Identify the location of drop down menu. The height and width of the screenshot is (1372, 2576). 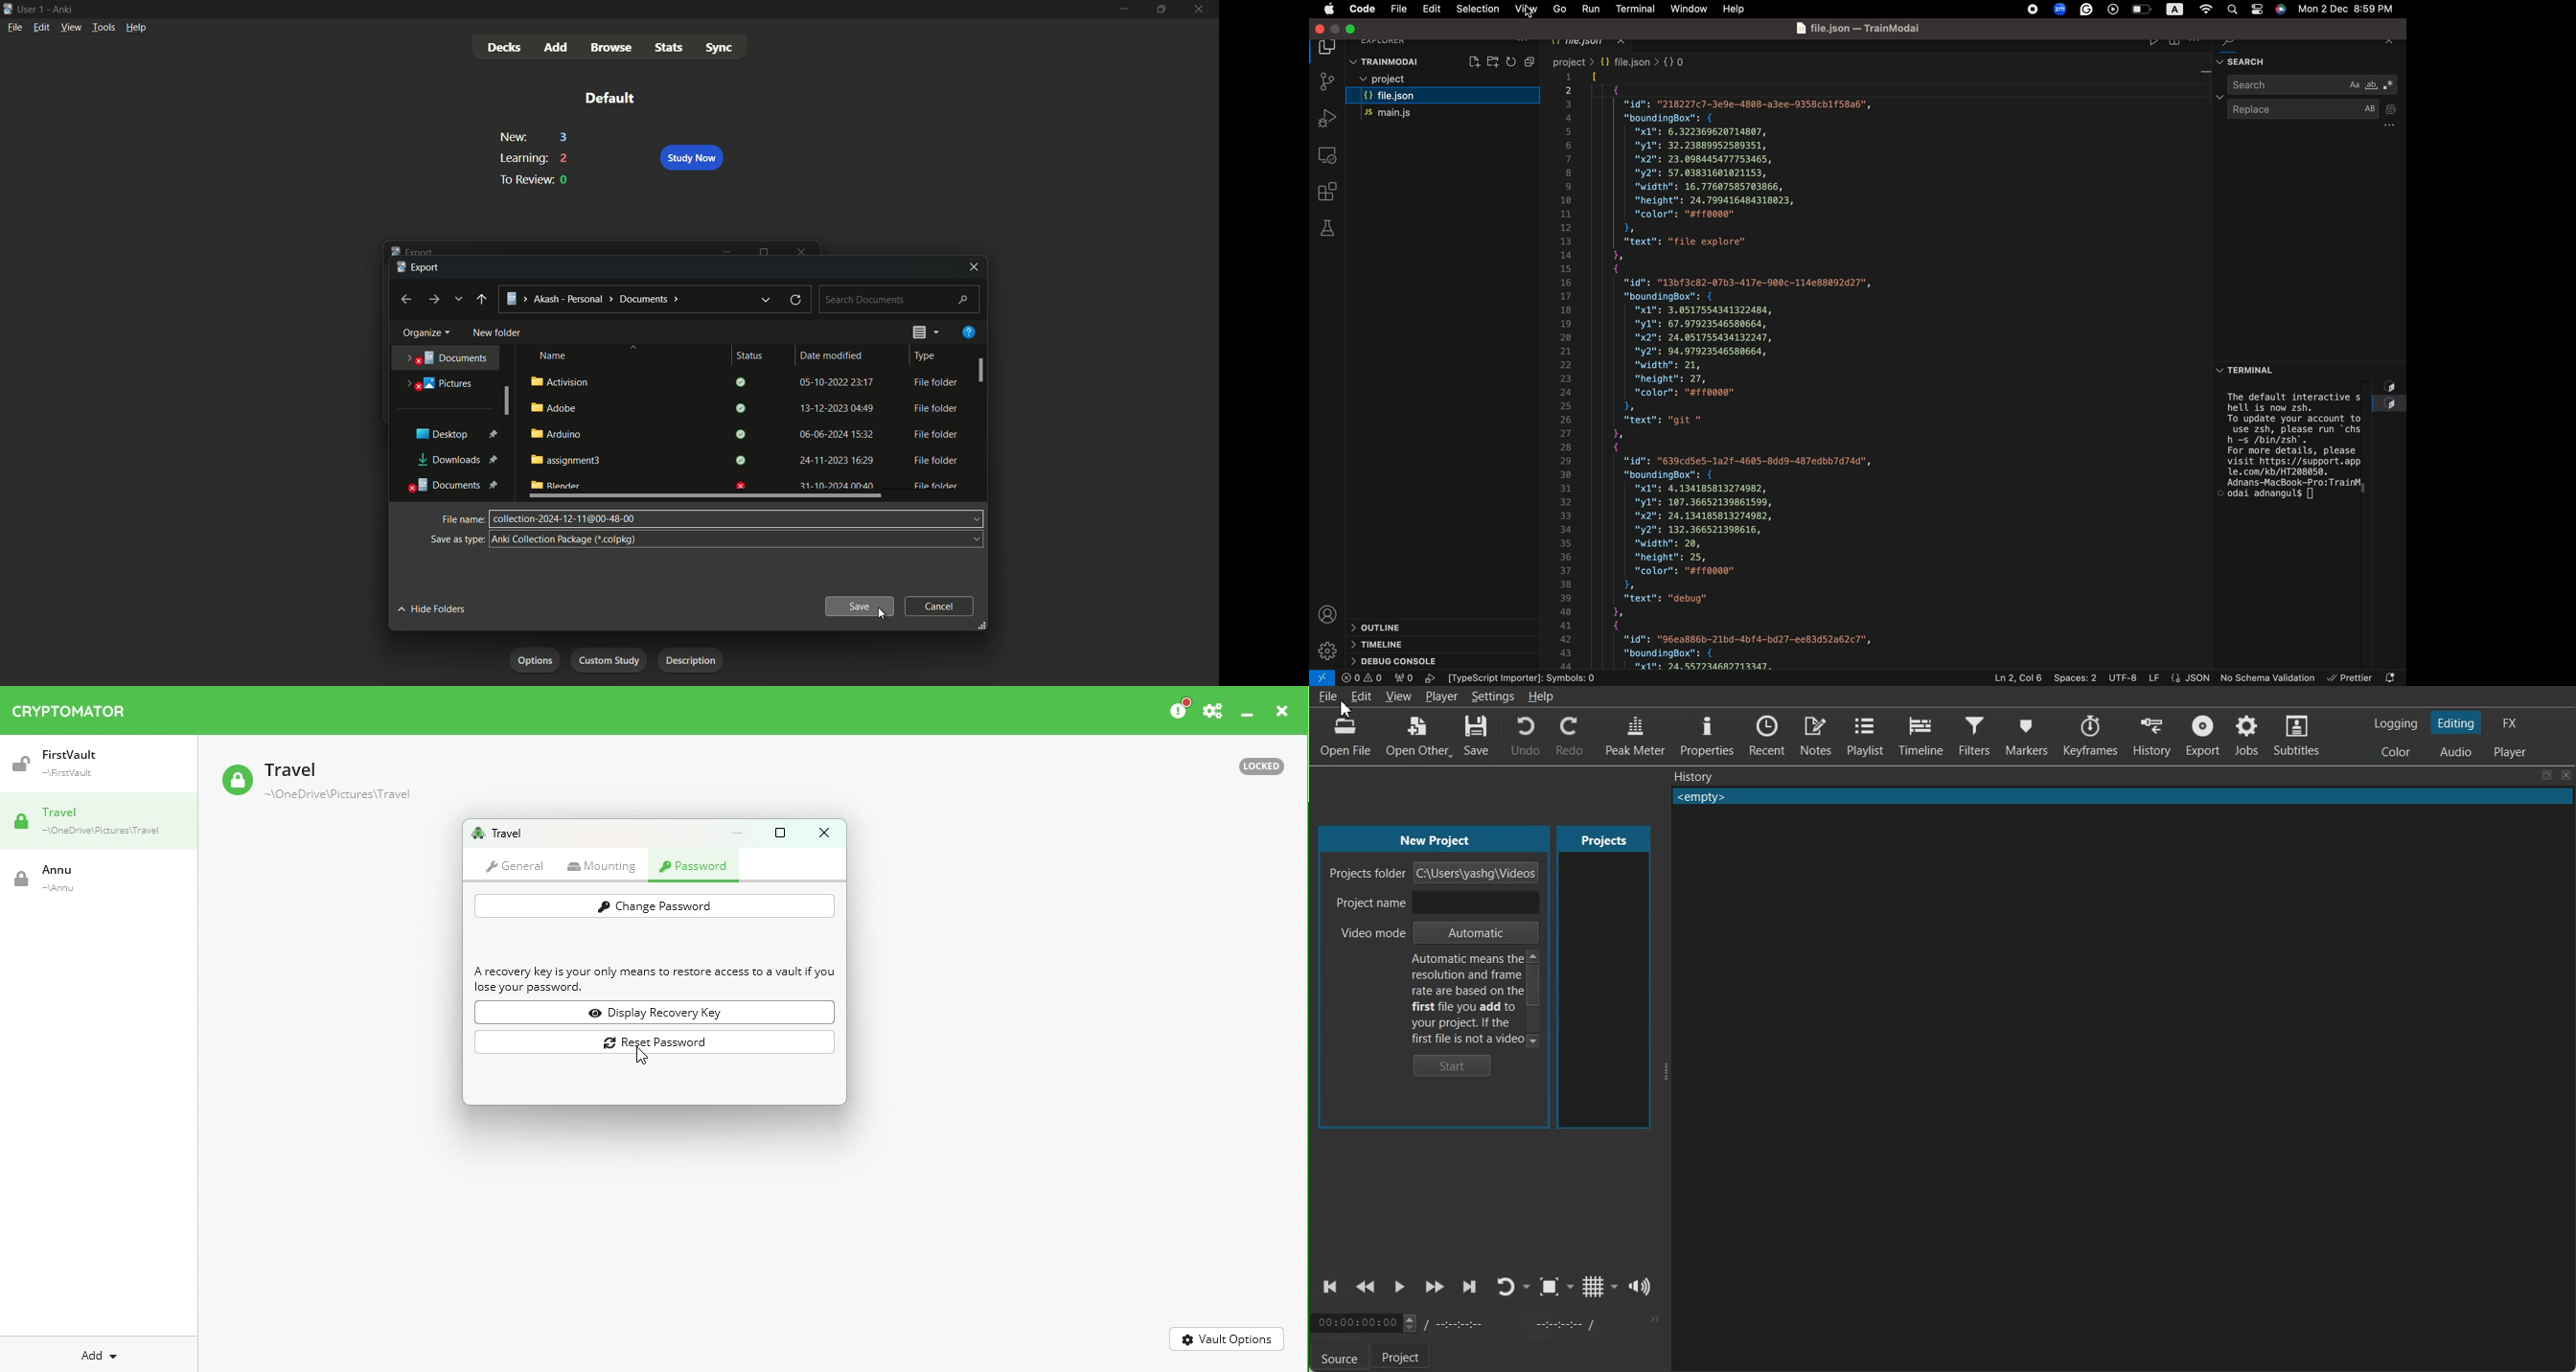
(964, 517).